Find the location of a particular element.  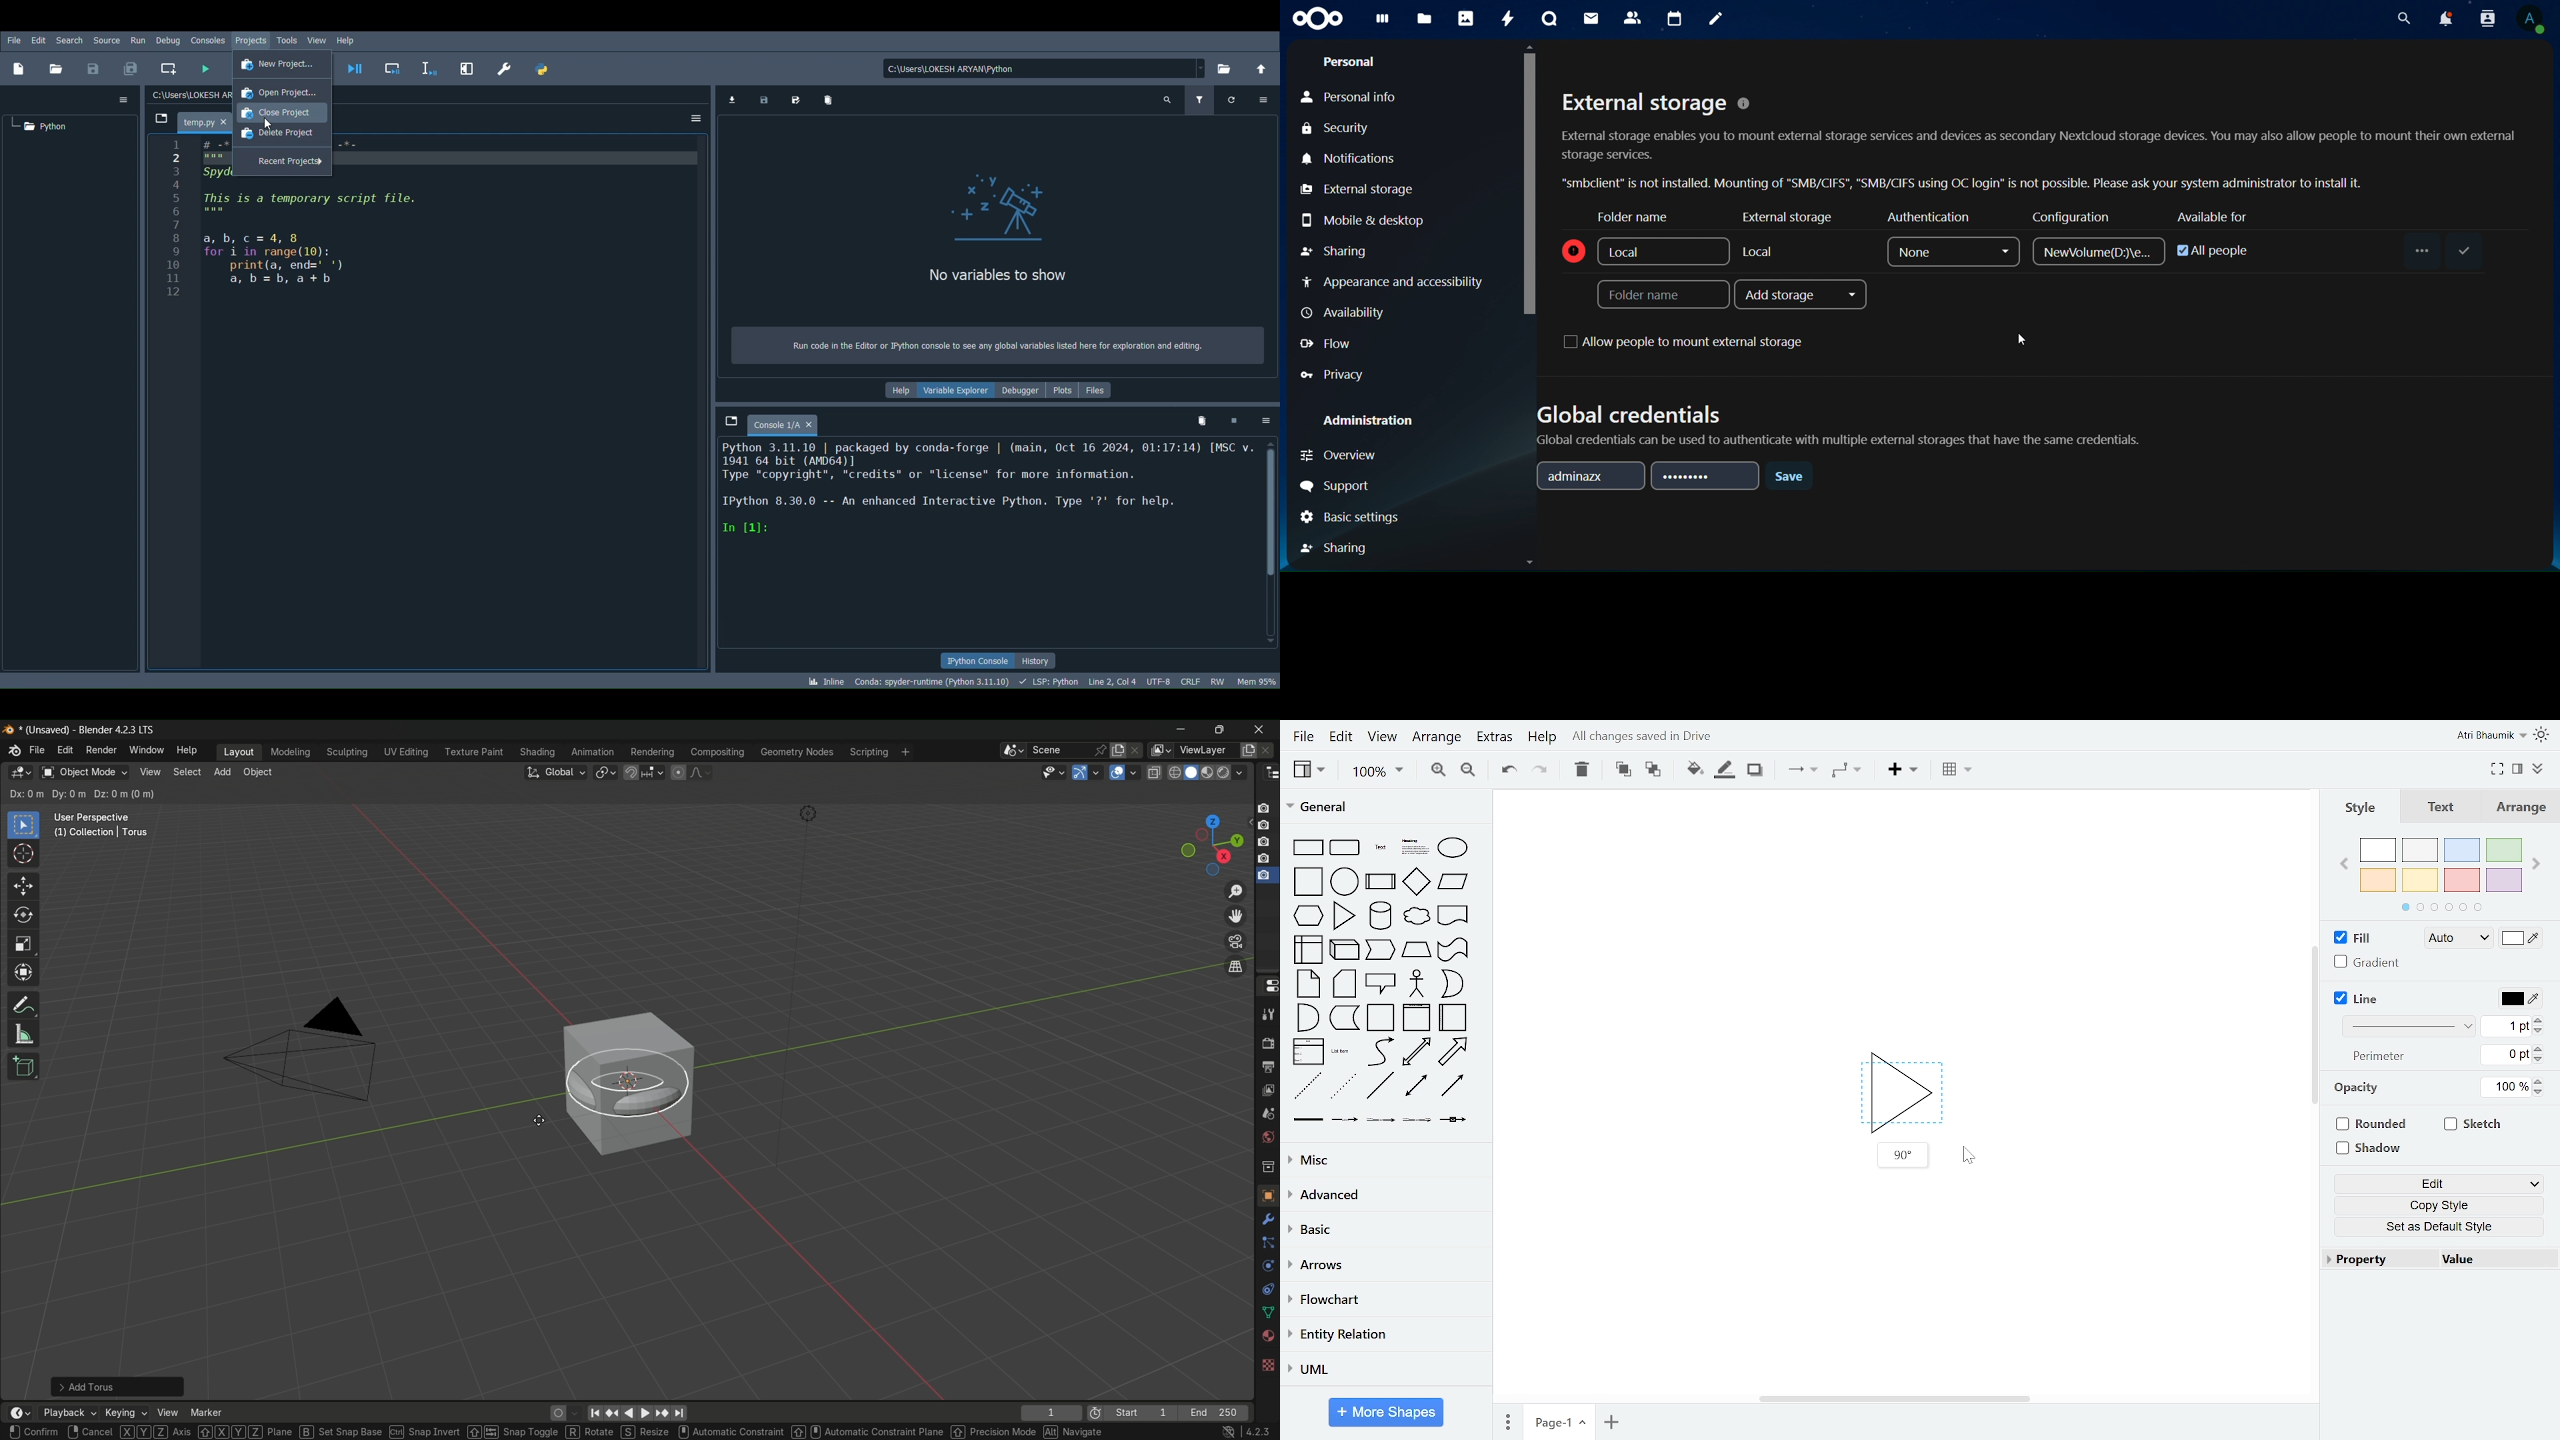

scene is located at coordinates (1267, 1117).